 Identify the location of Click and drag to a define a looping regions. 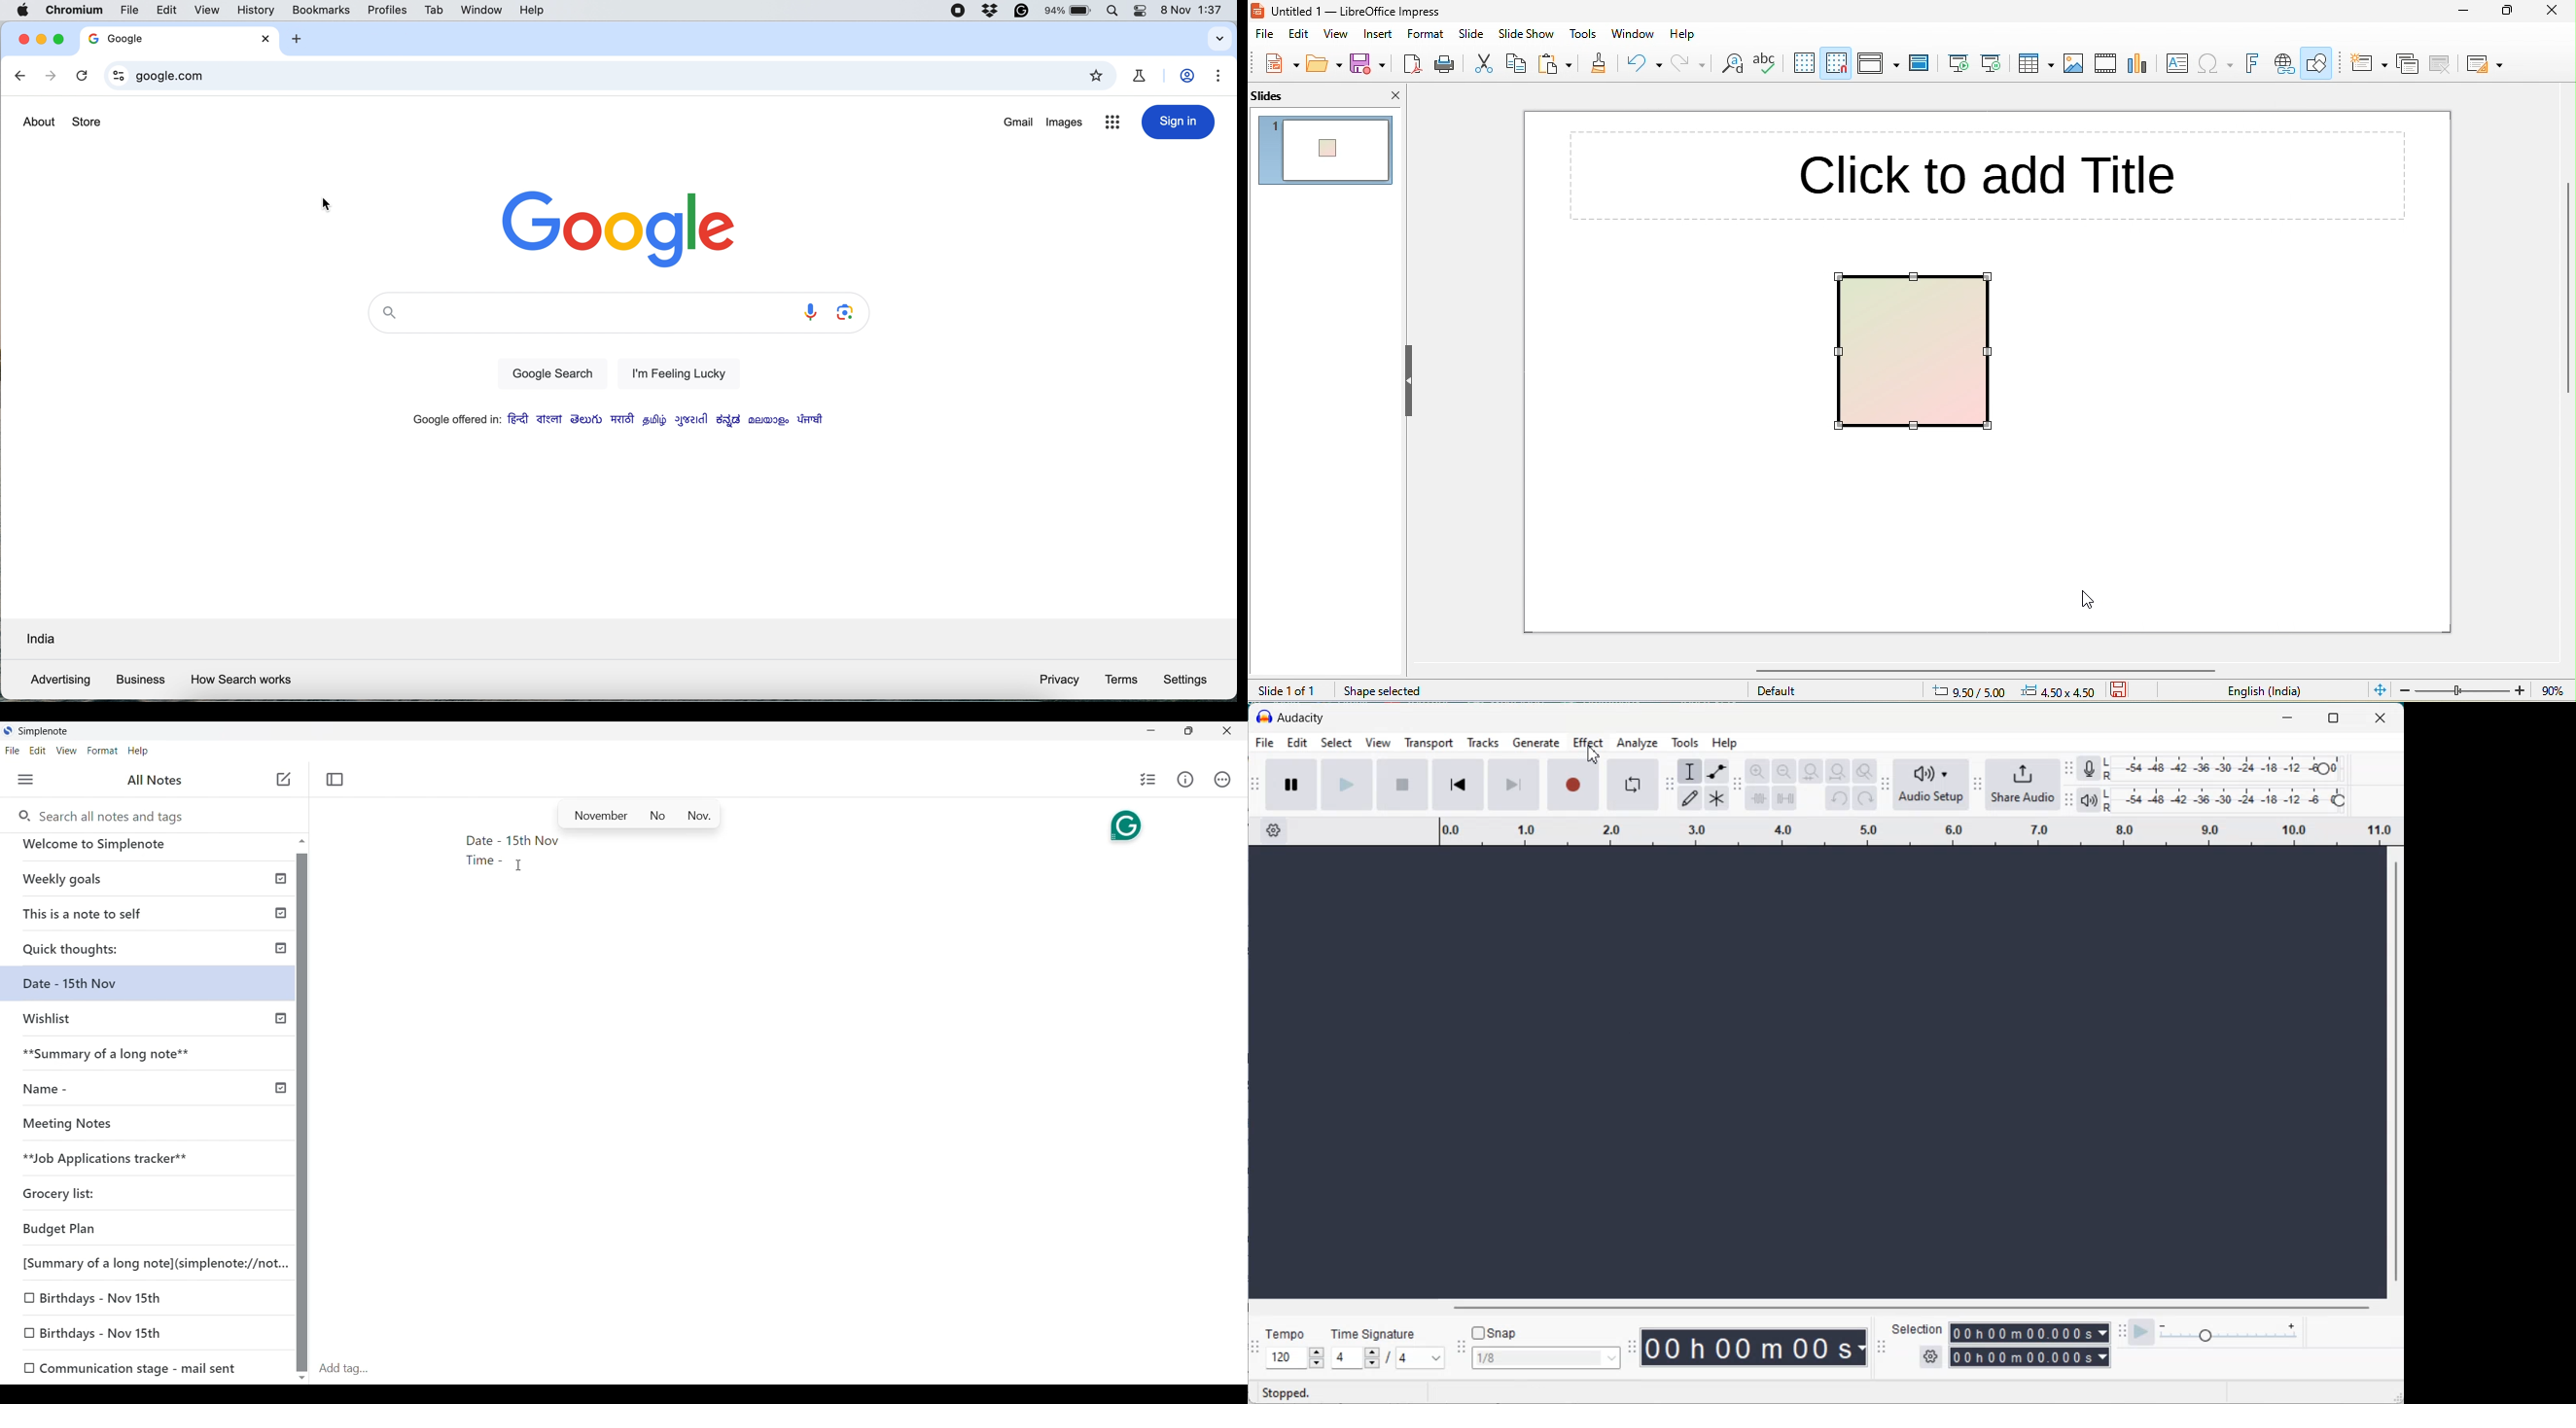
(1920, 829).